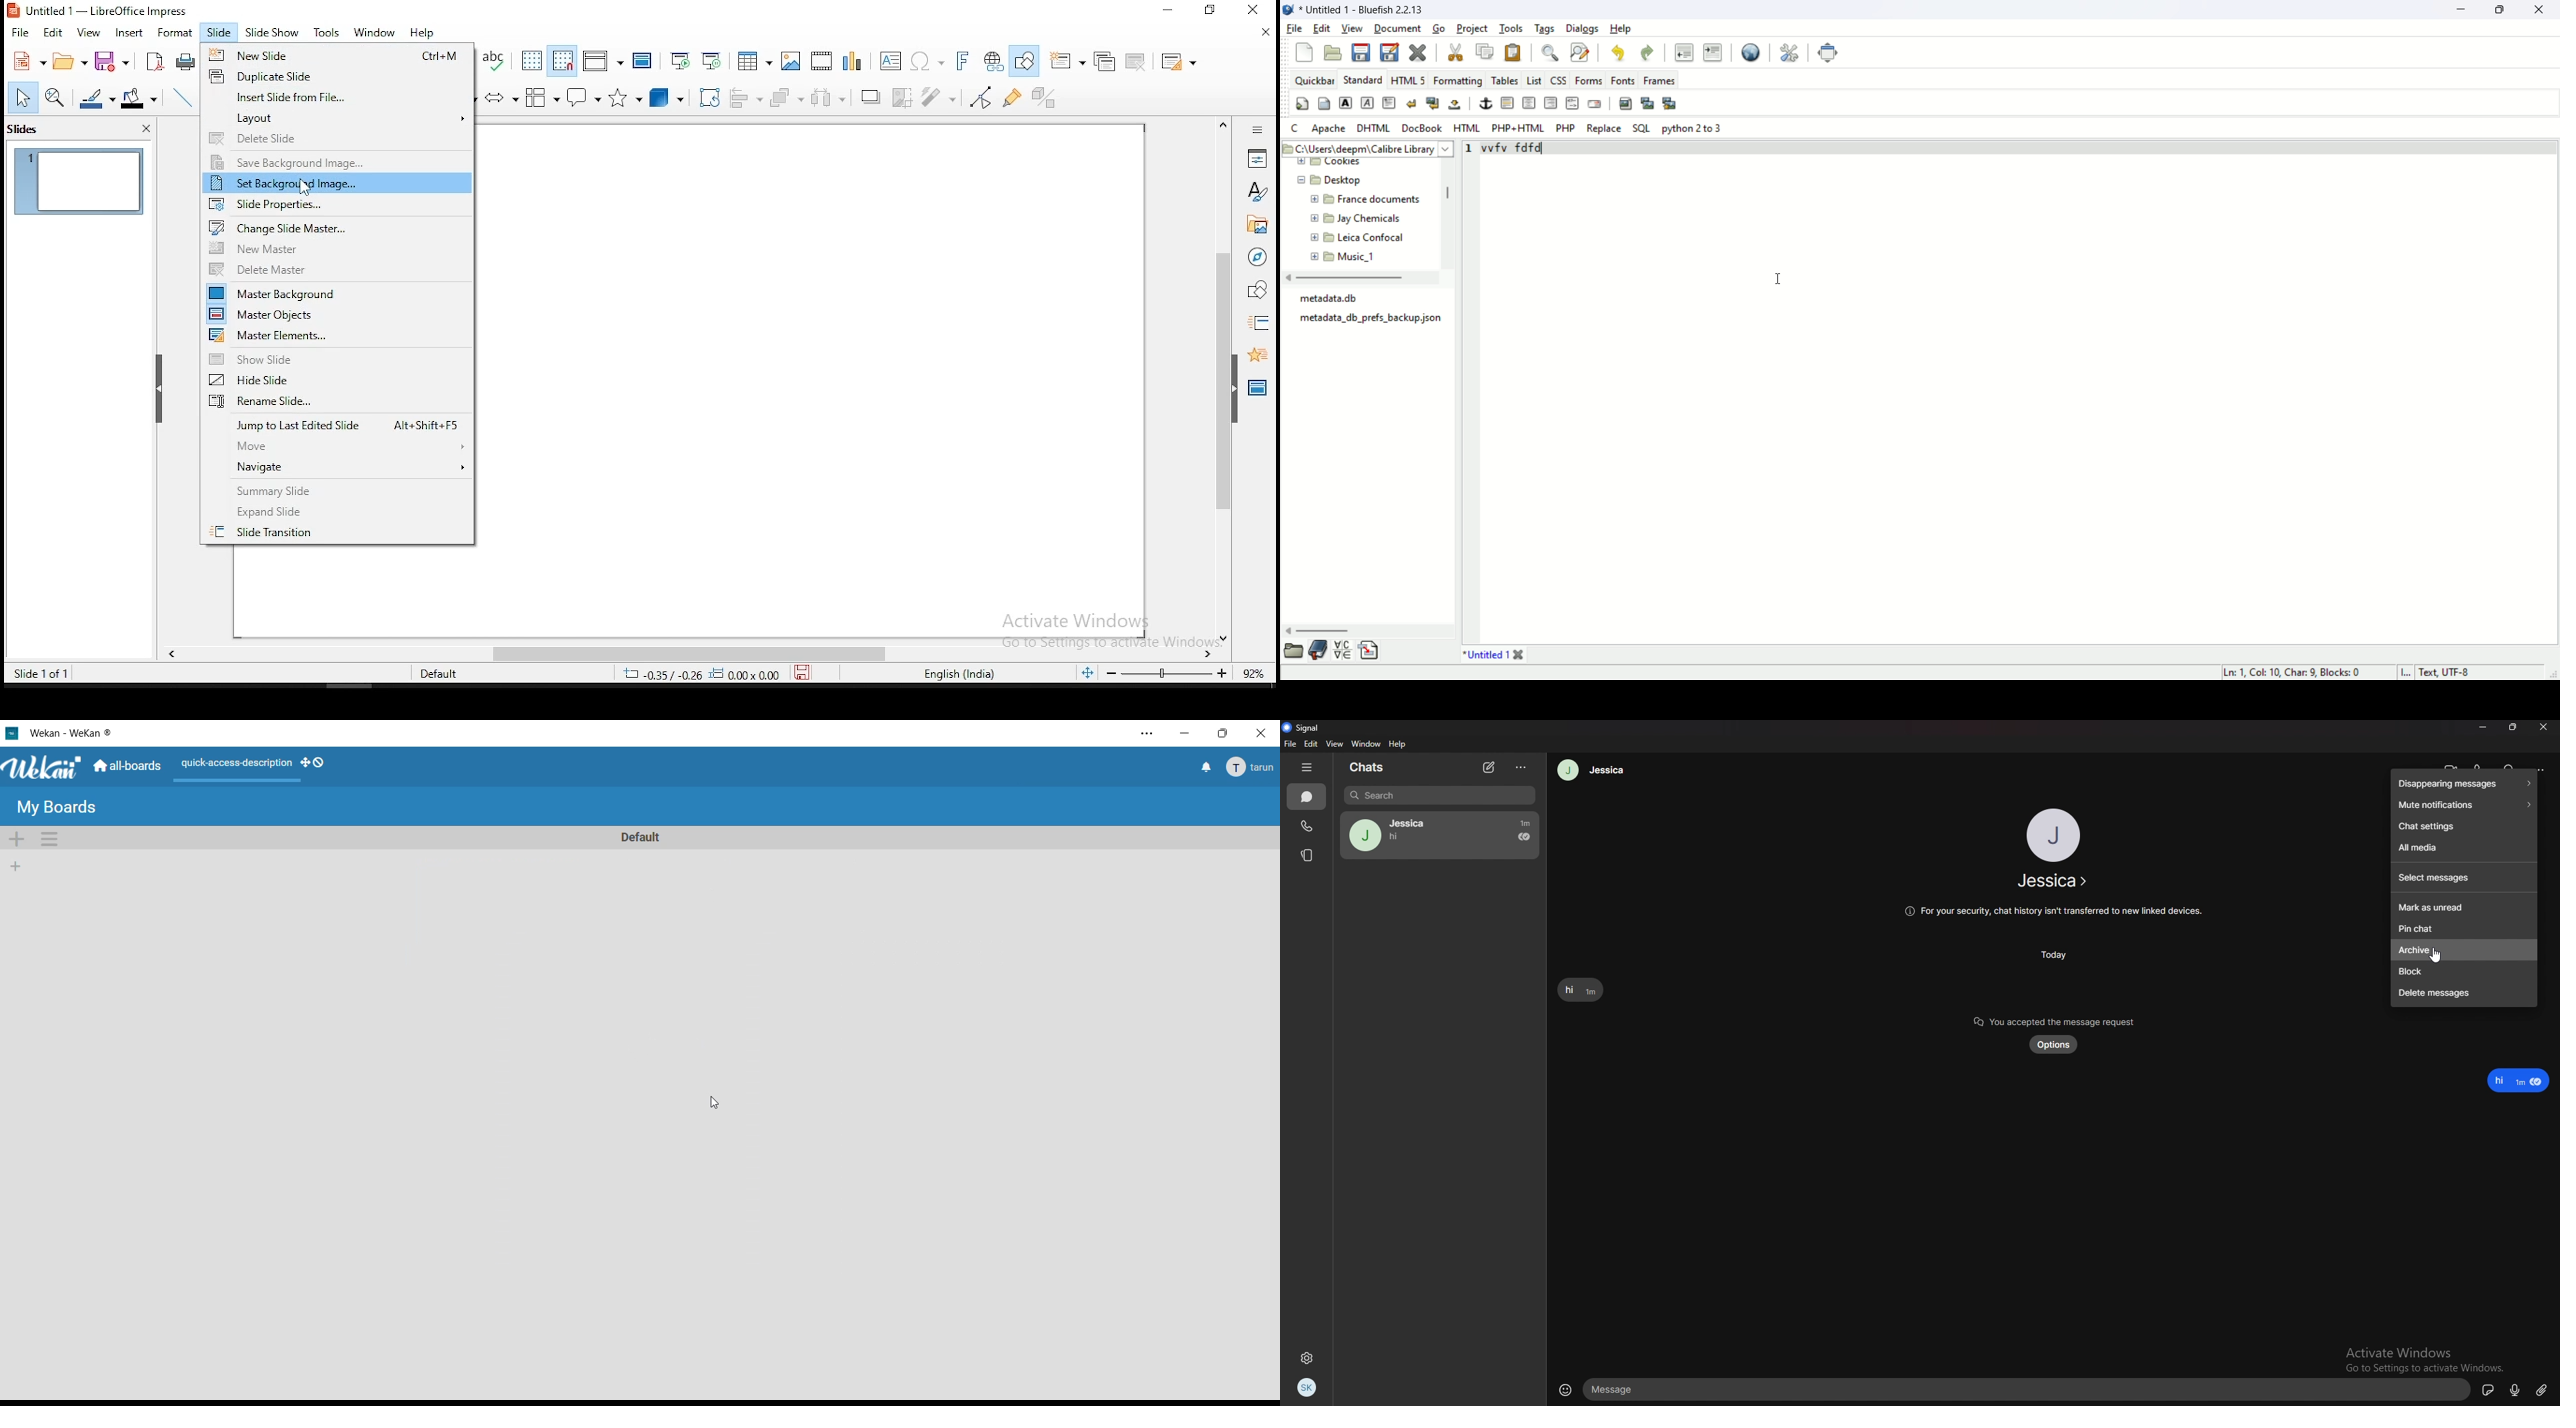 The image size is (2576, 1428). What do you see at coordinates (542, 97) in the screenshot?
I see `flowchart` at bounding box center [542, 97].